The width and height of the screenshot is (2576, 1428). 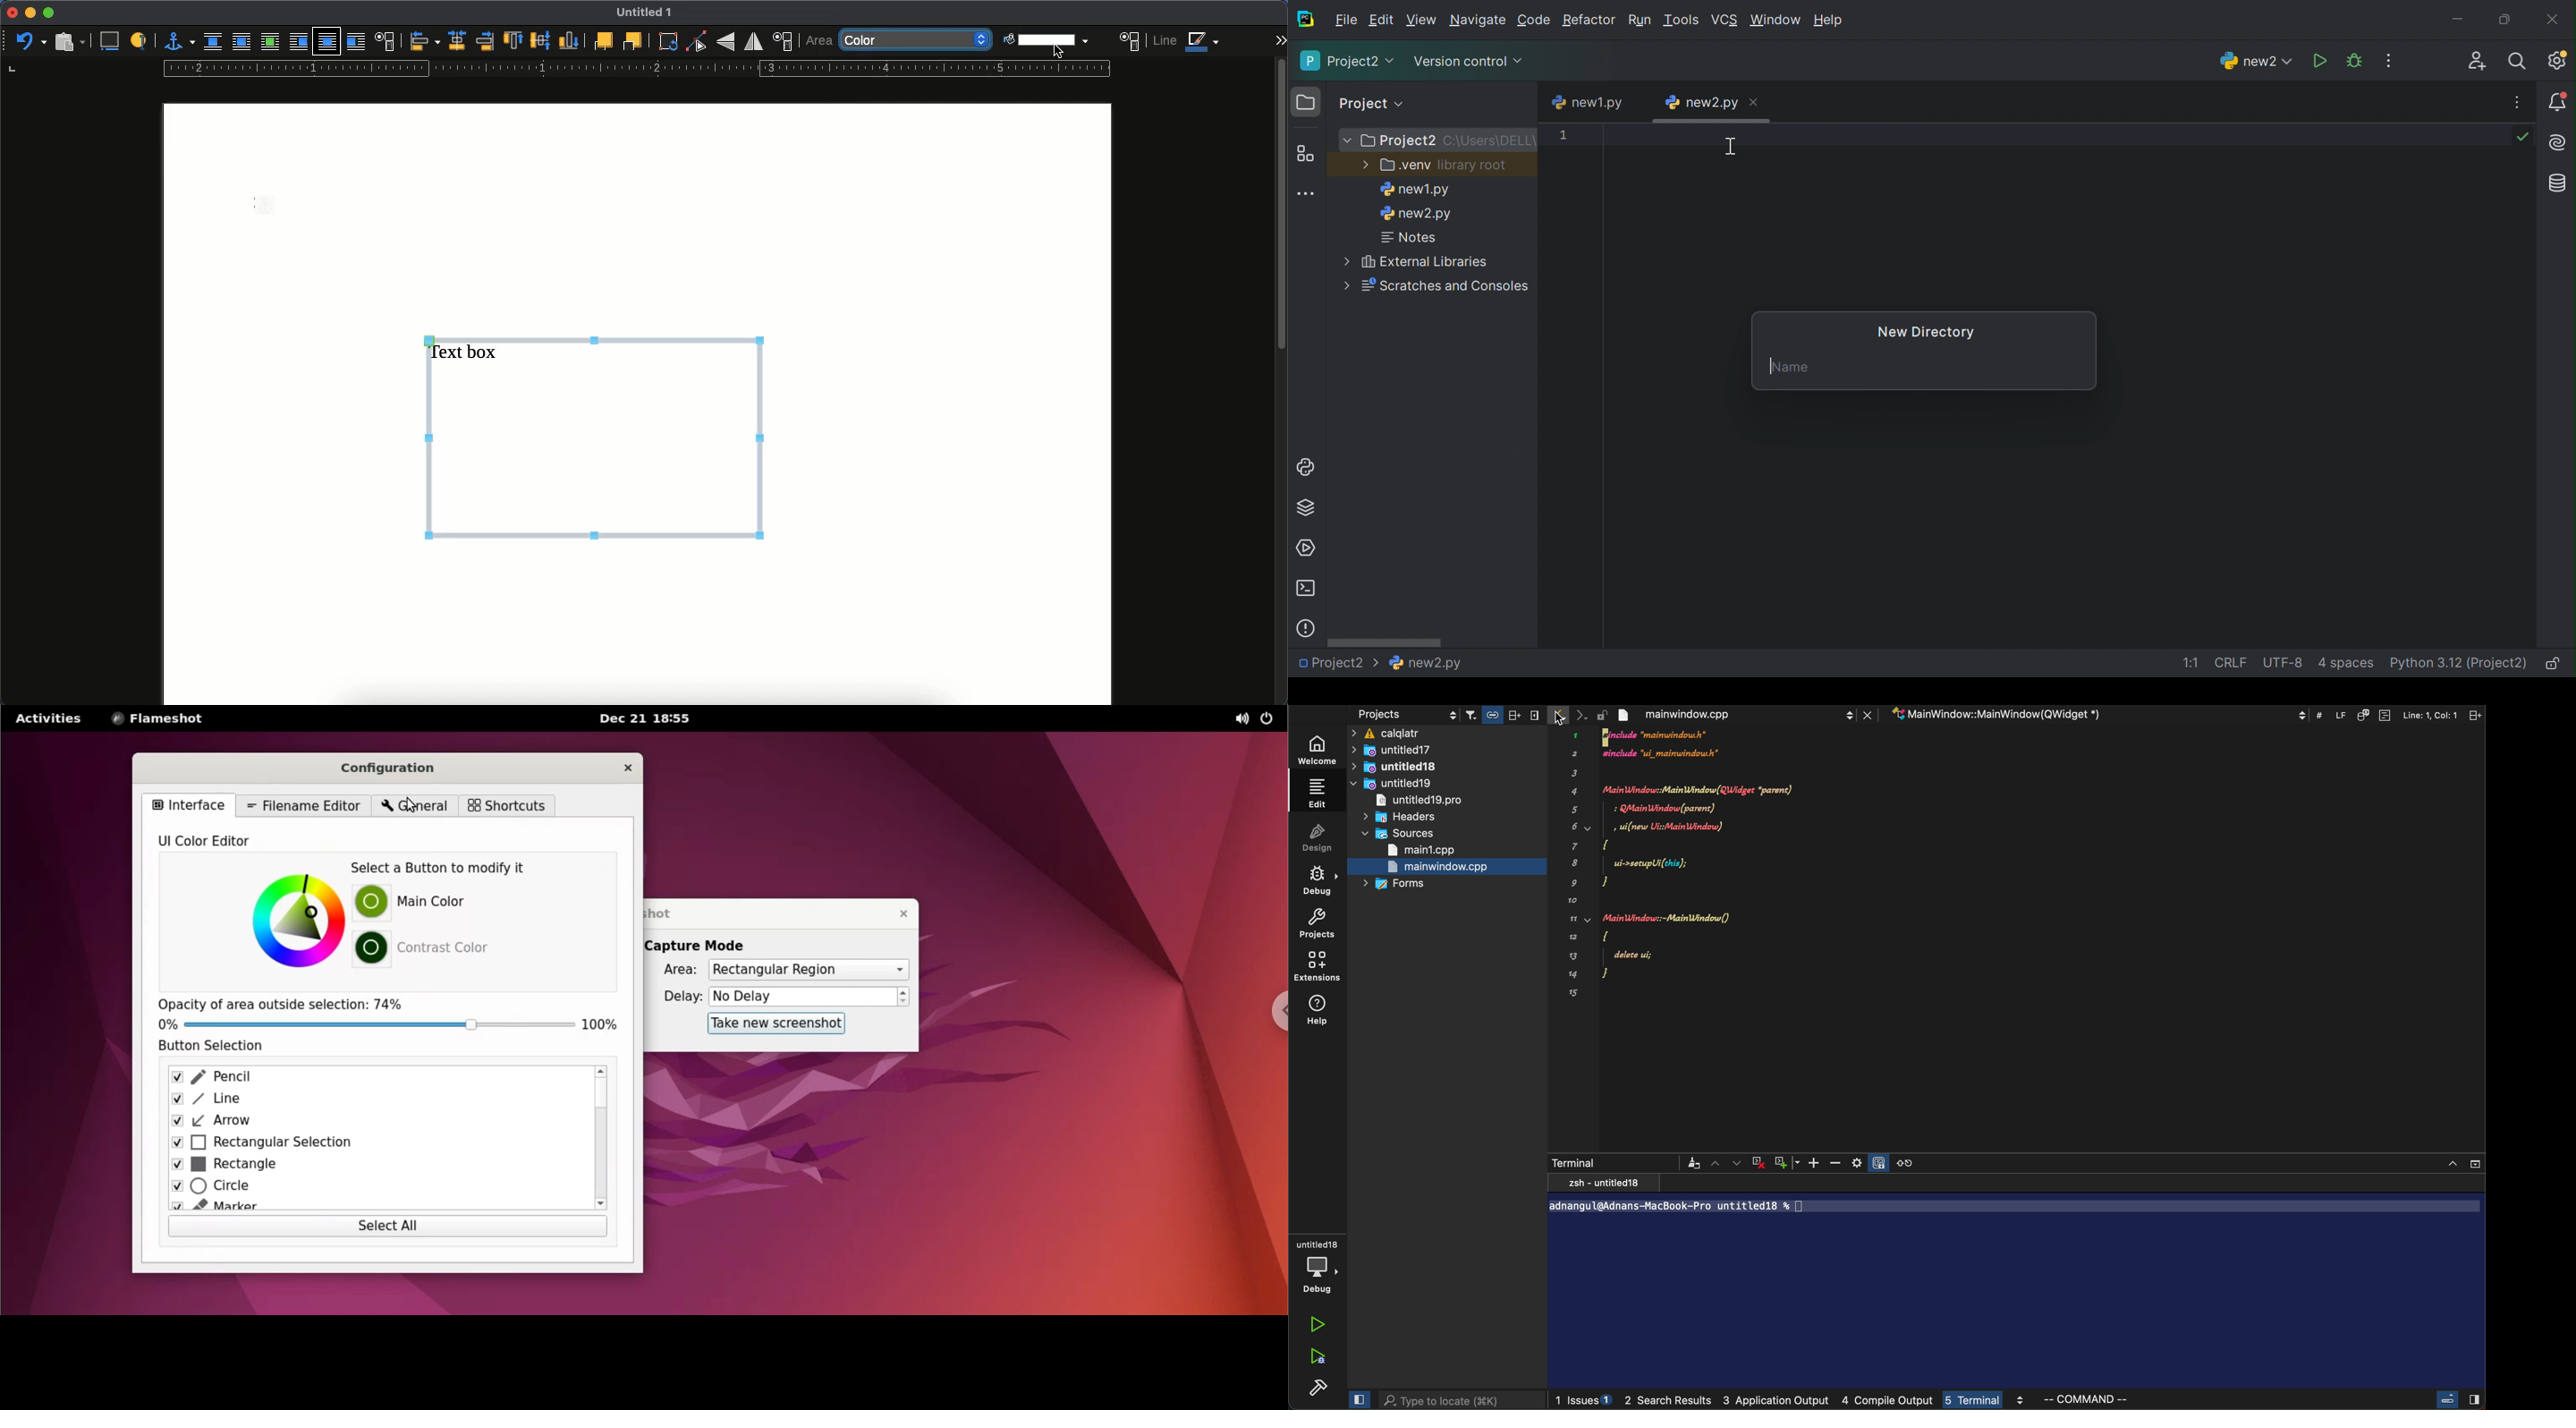 I want to click on text box, so click(x=597, y=435).